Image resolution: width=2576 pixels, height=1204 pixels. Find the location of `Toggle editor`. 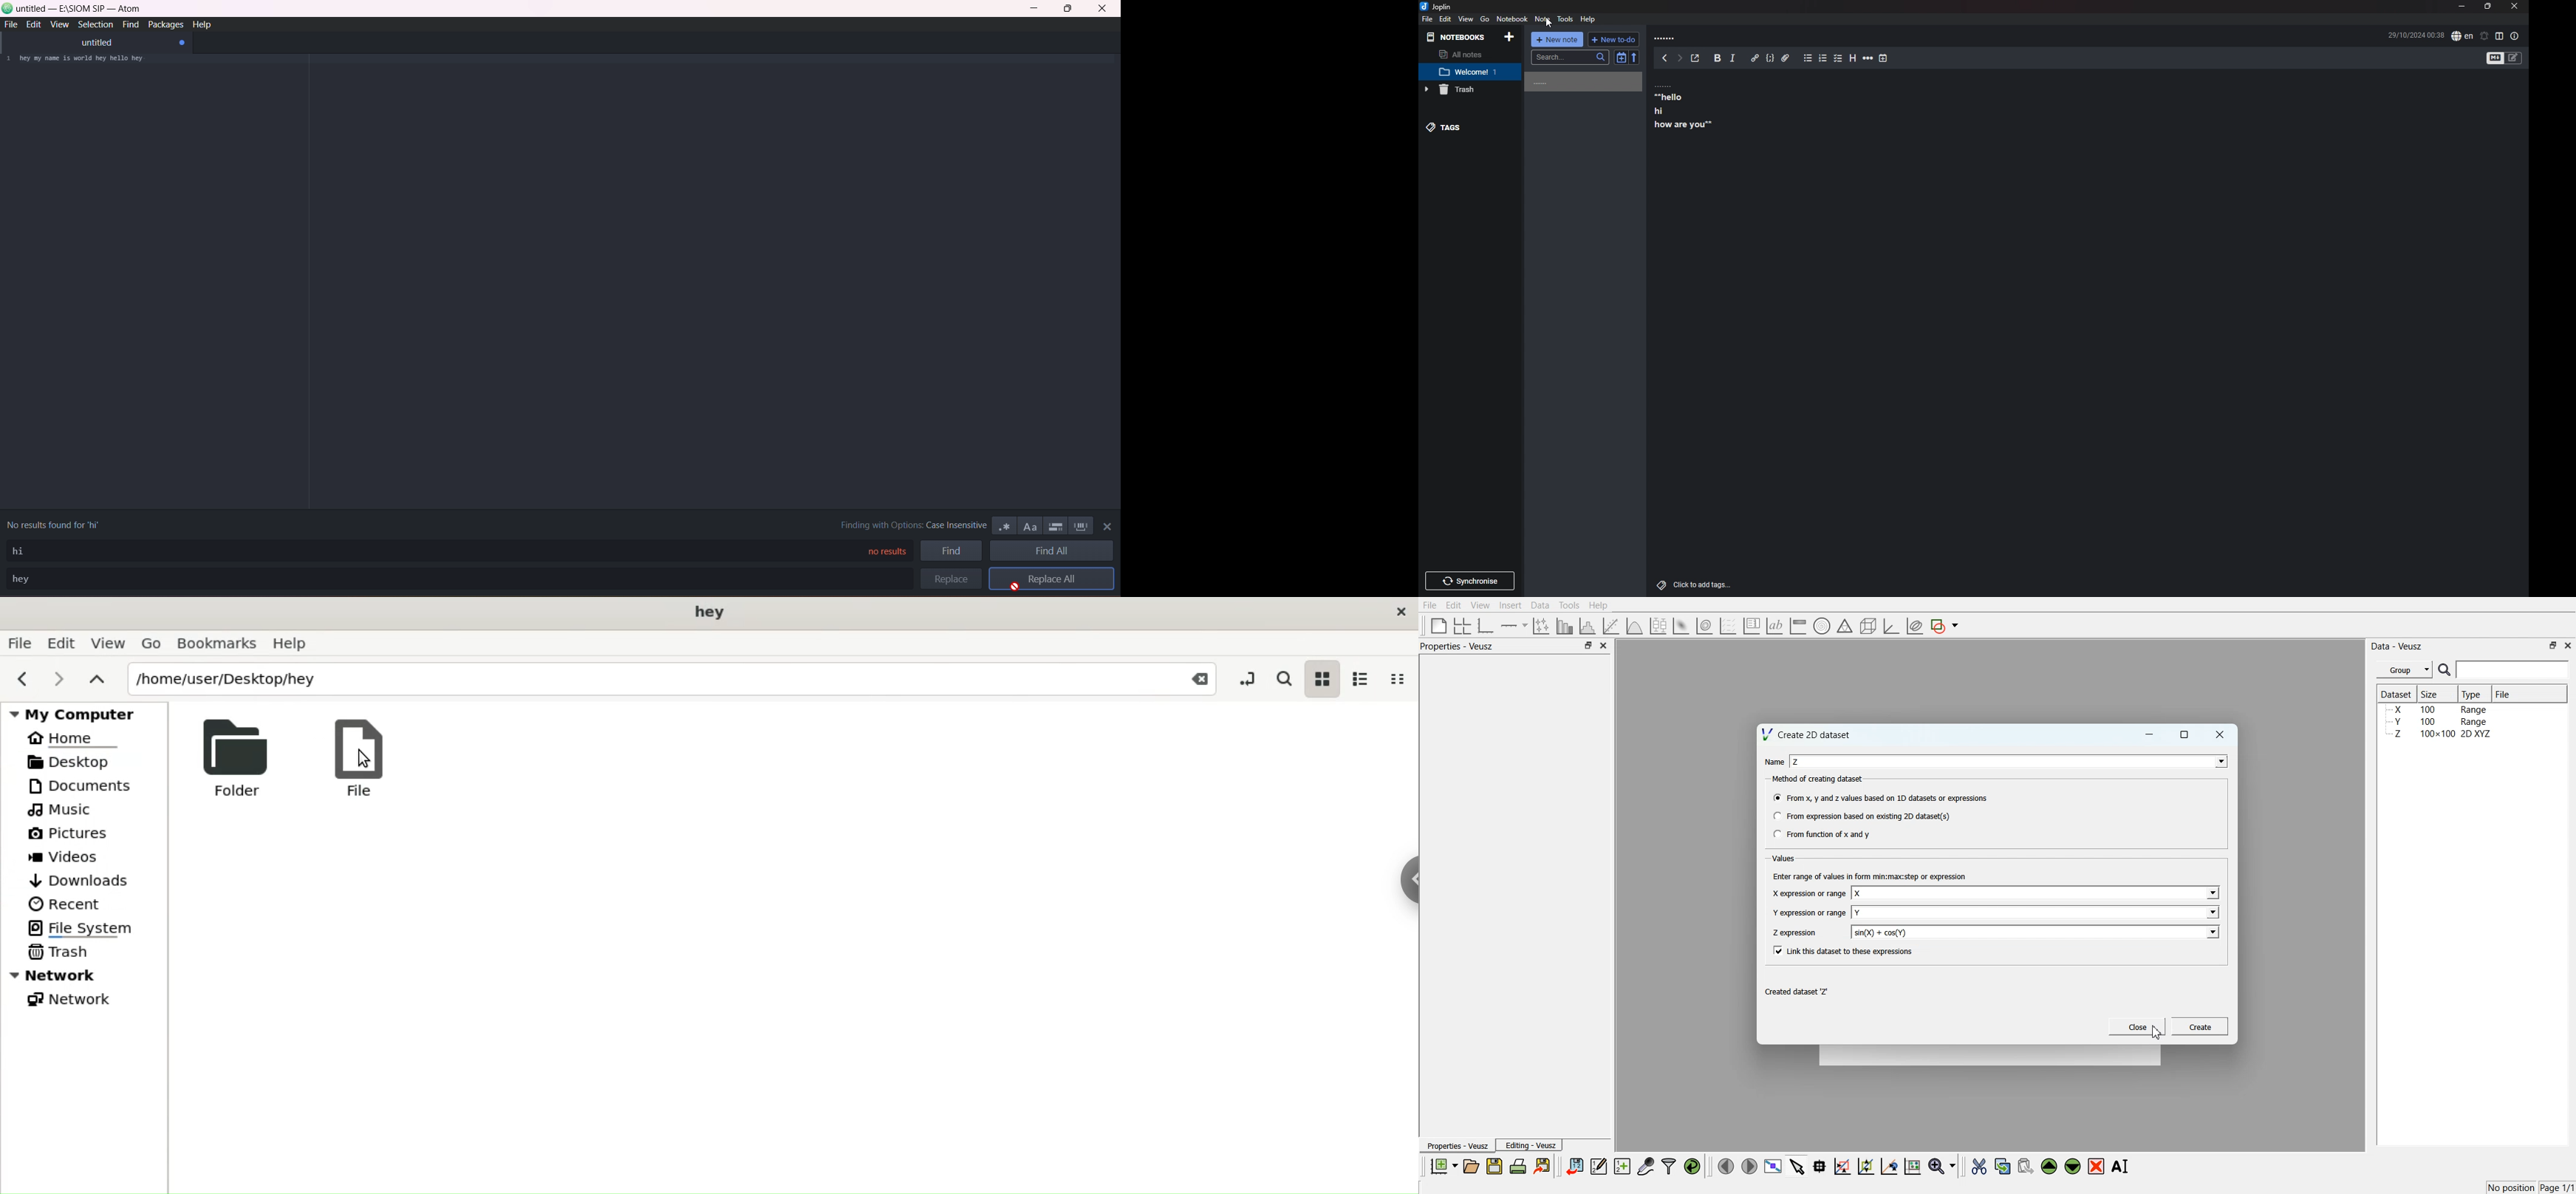

Toggle editor is located at coordinates (2505, 59).